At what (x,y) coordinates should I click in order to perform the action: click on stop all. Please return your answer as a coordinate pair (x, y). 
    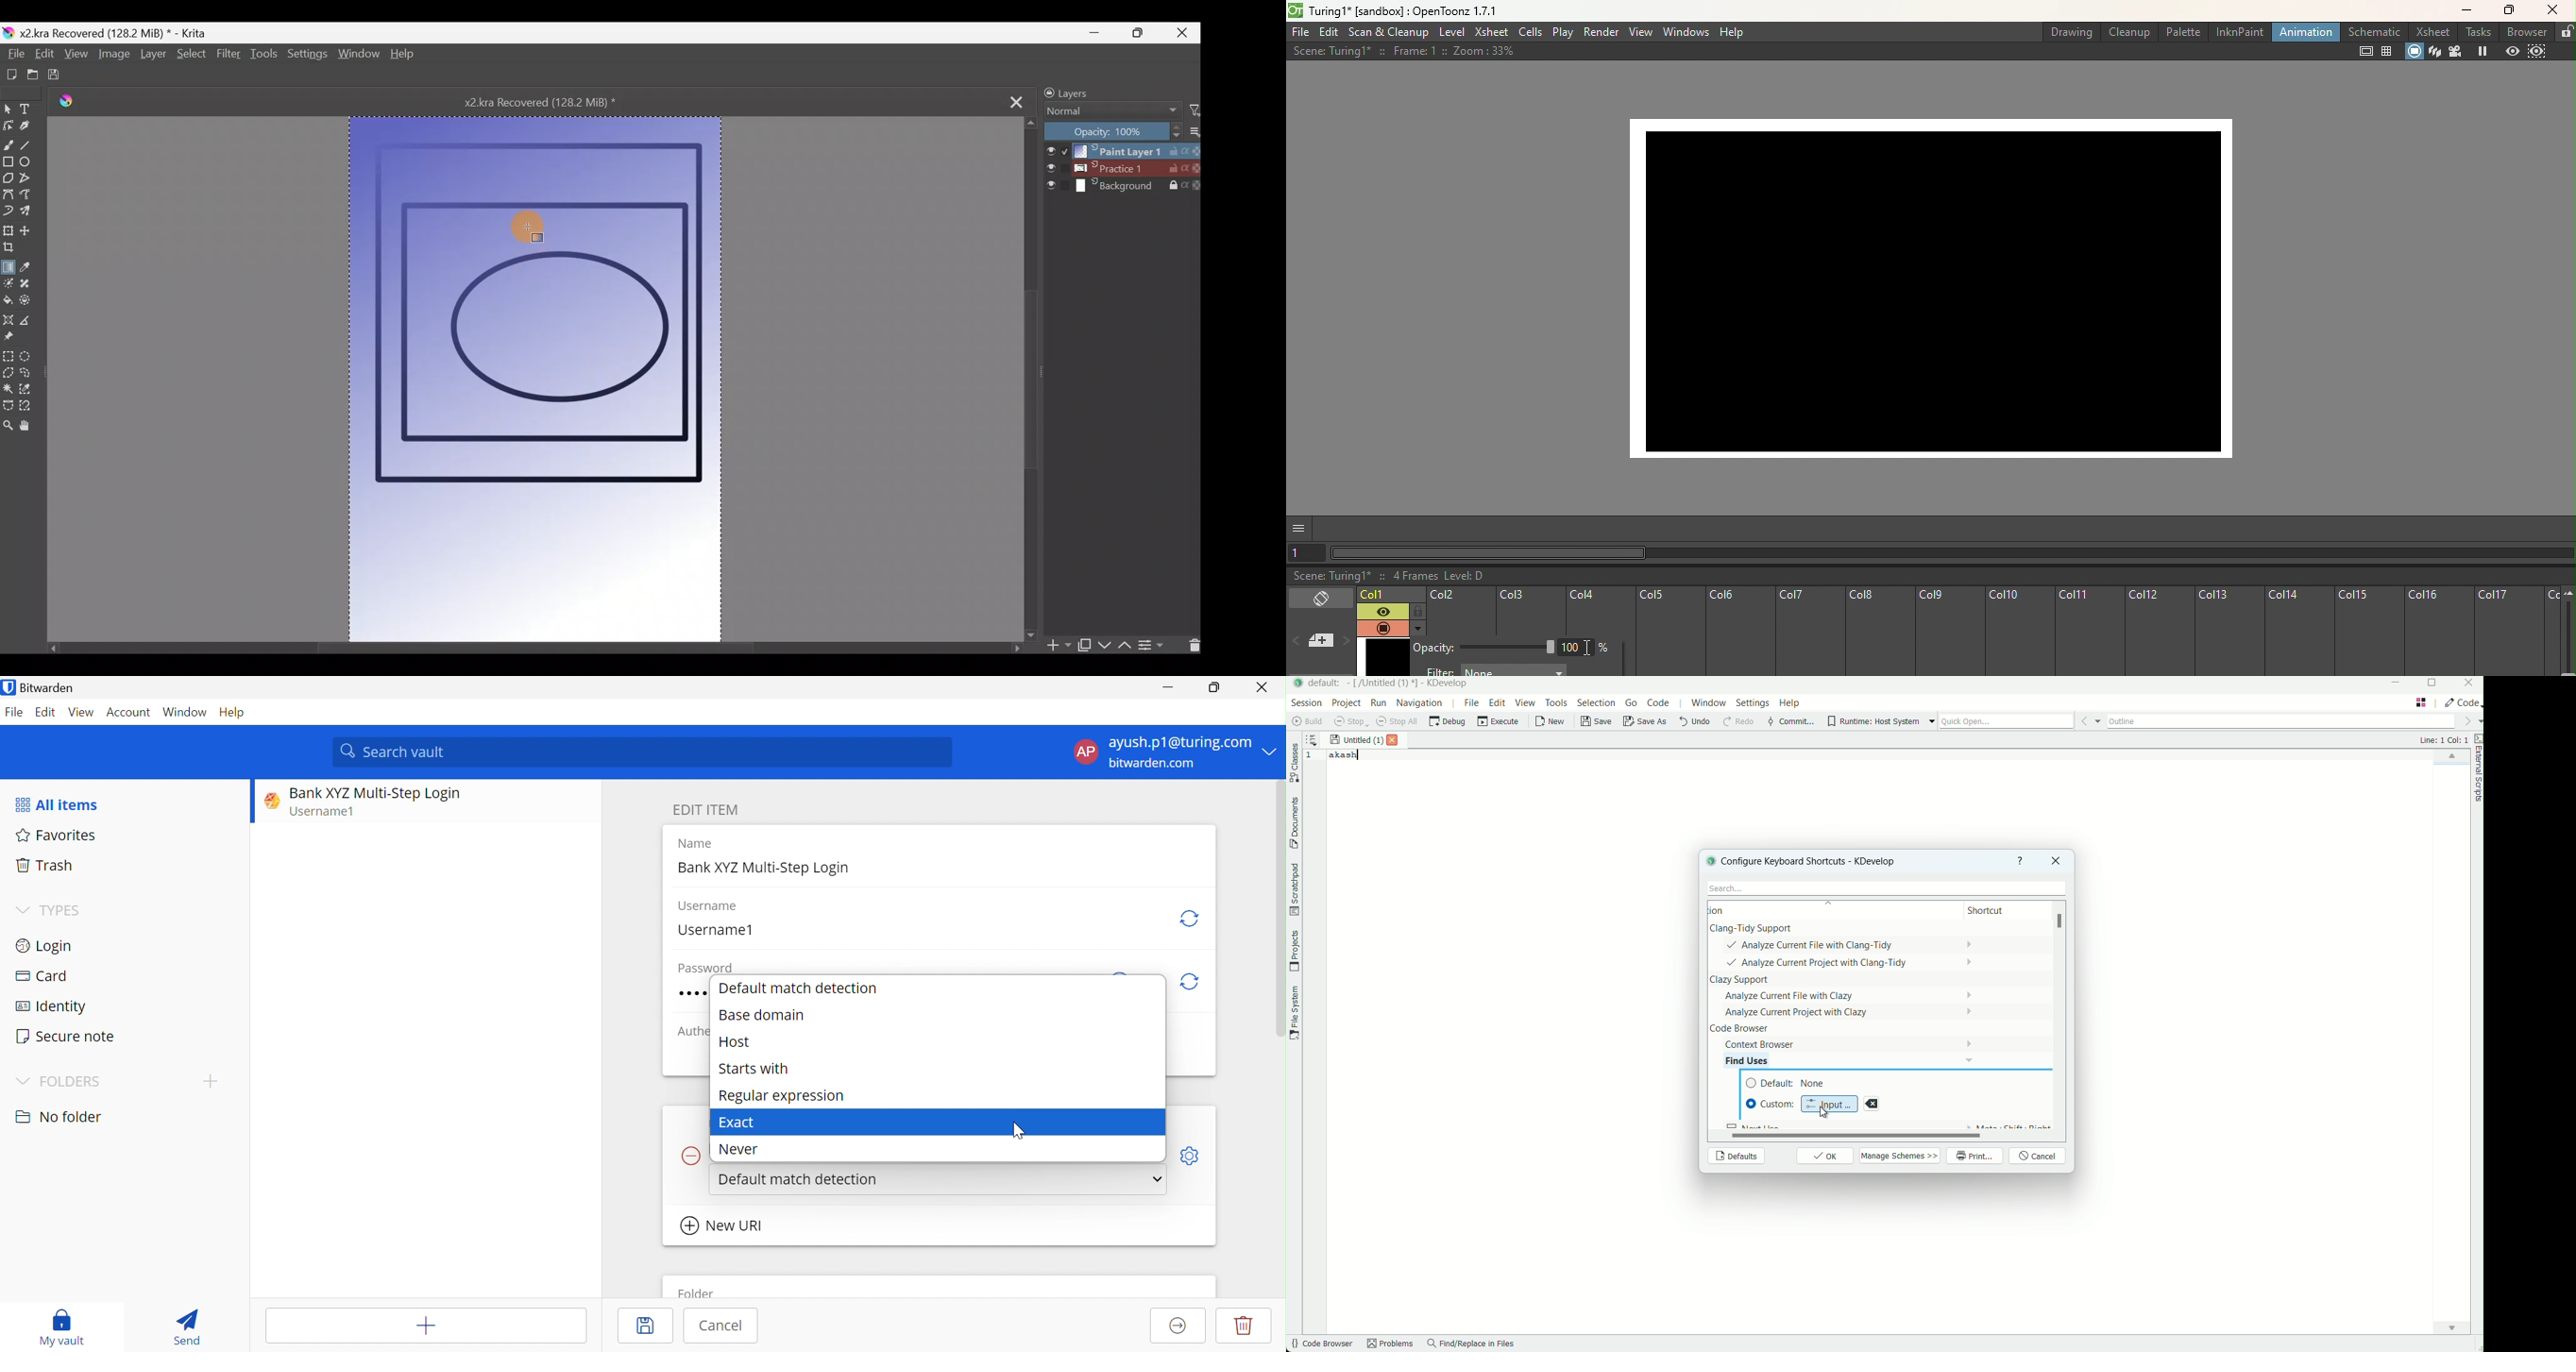
    Looking at the image, I should click on (1399, 722).